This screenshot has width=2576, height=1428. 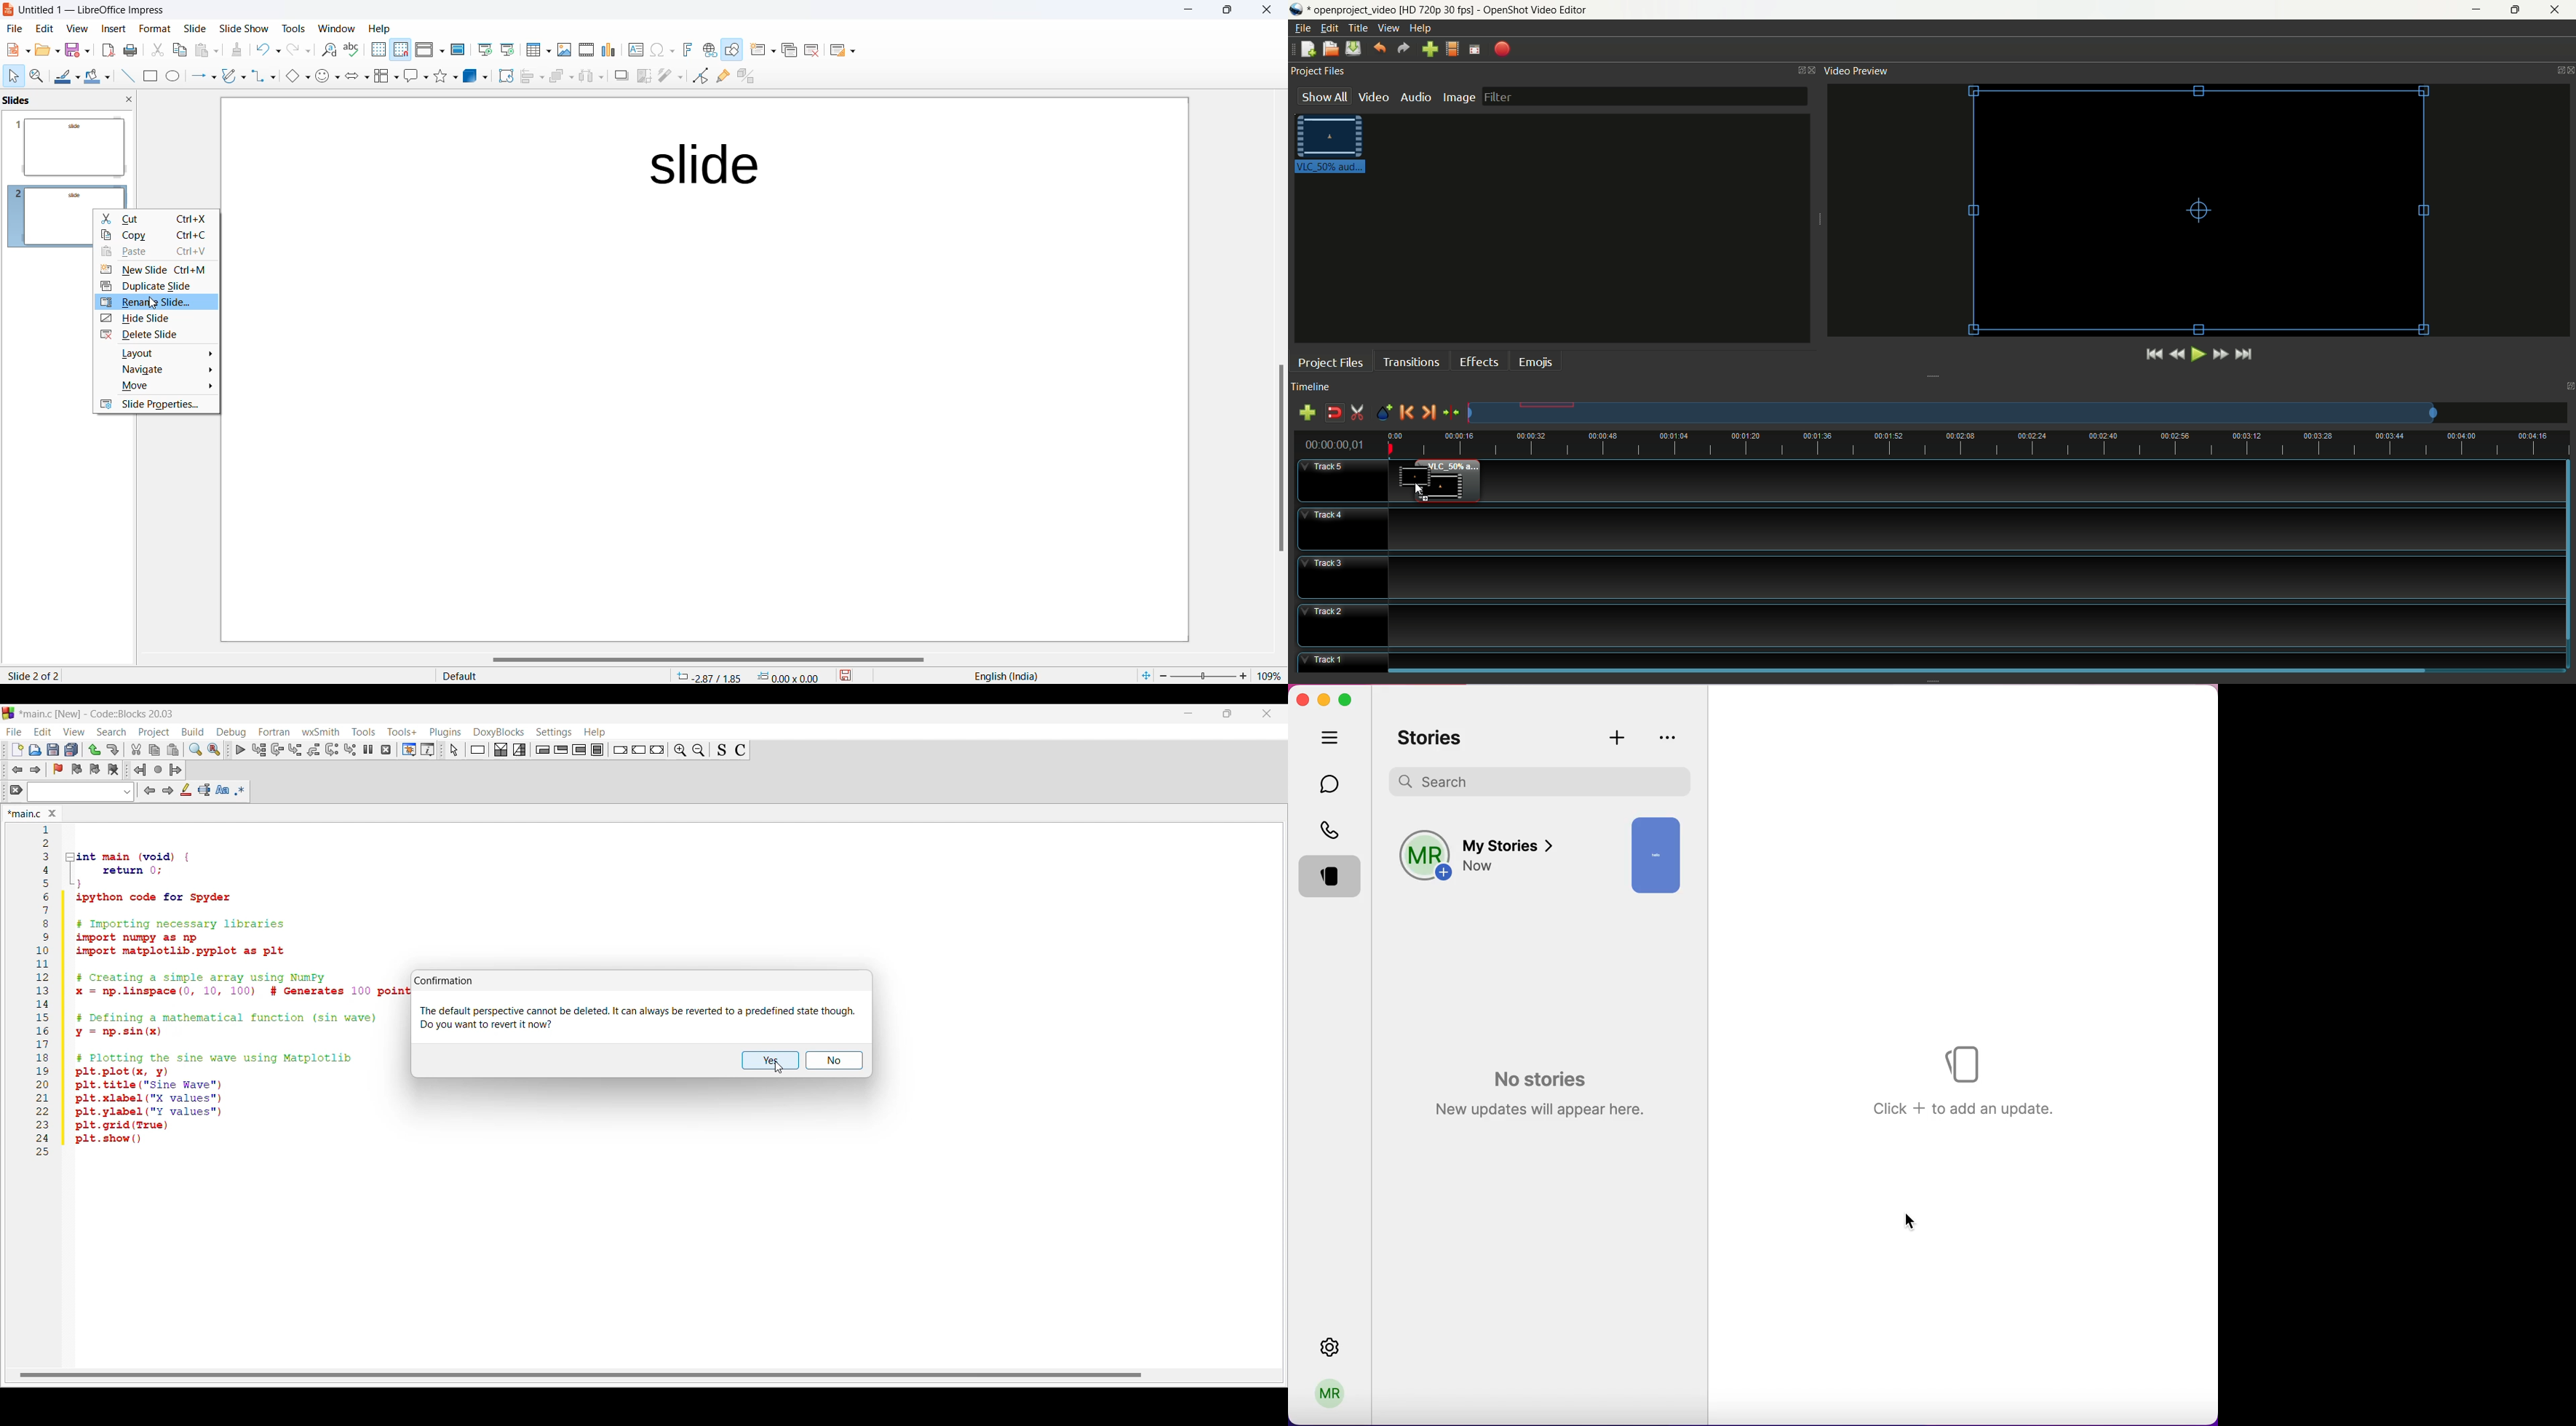 What do you see at coordinates (401, 50) in the screenshot?
I see `Snap to grid` at bounding box center [401, 50].